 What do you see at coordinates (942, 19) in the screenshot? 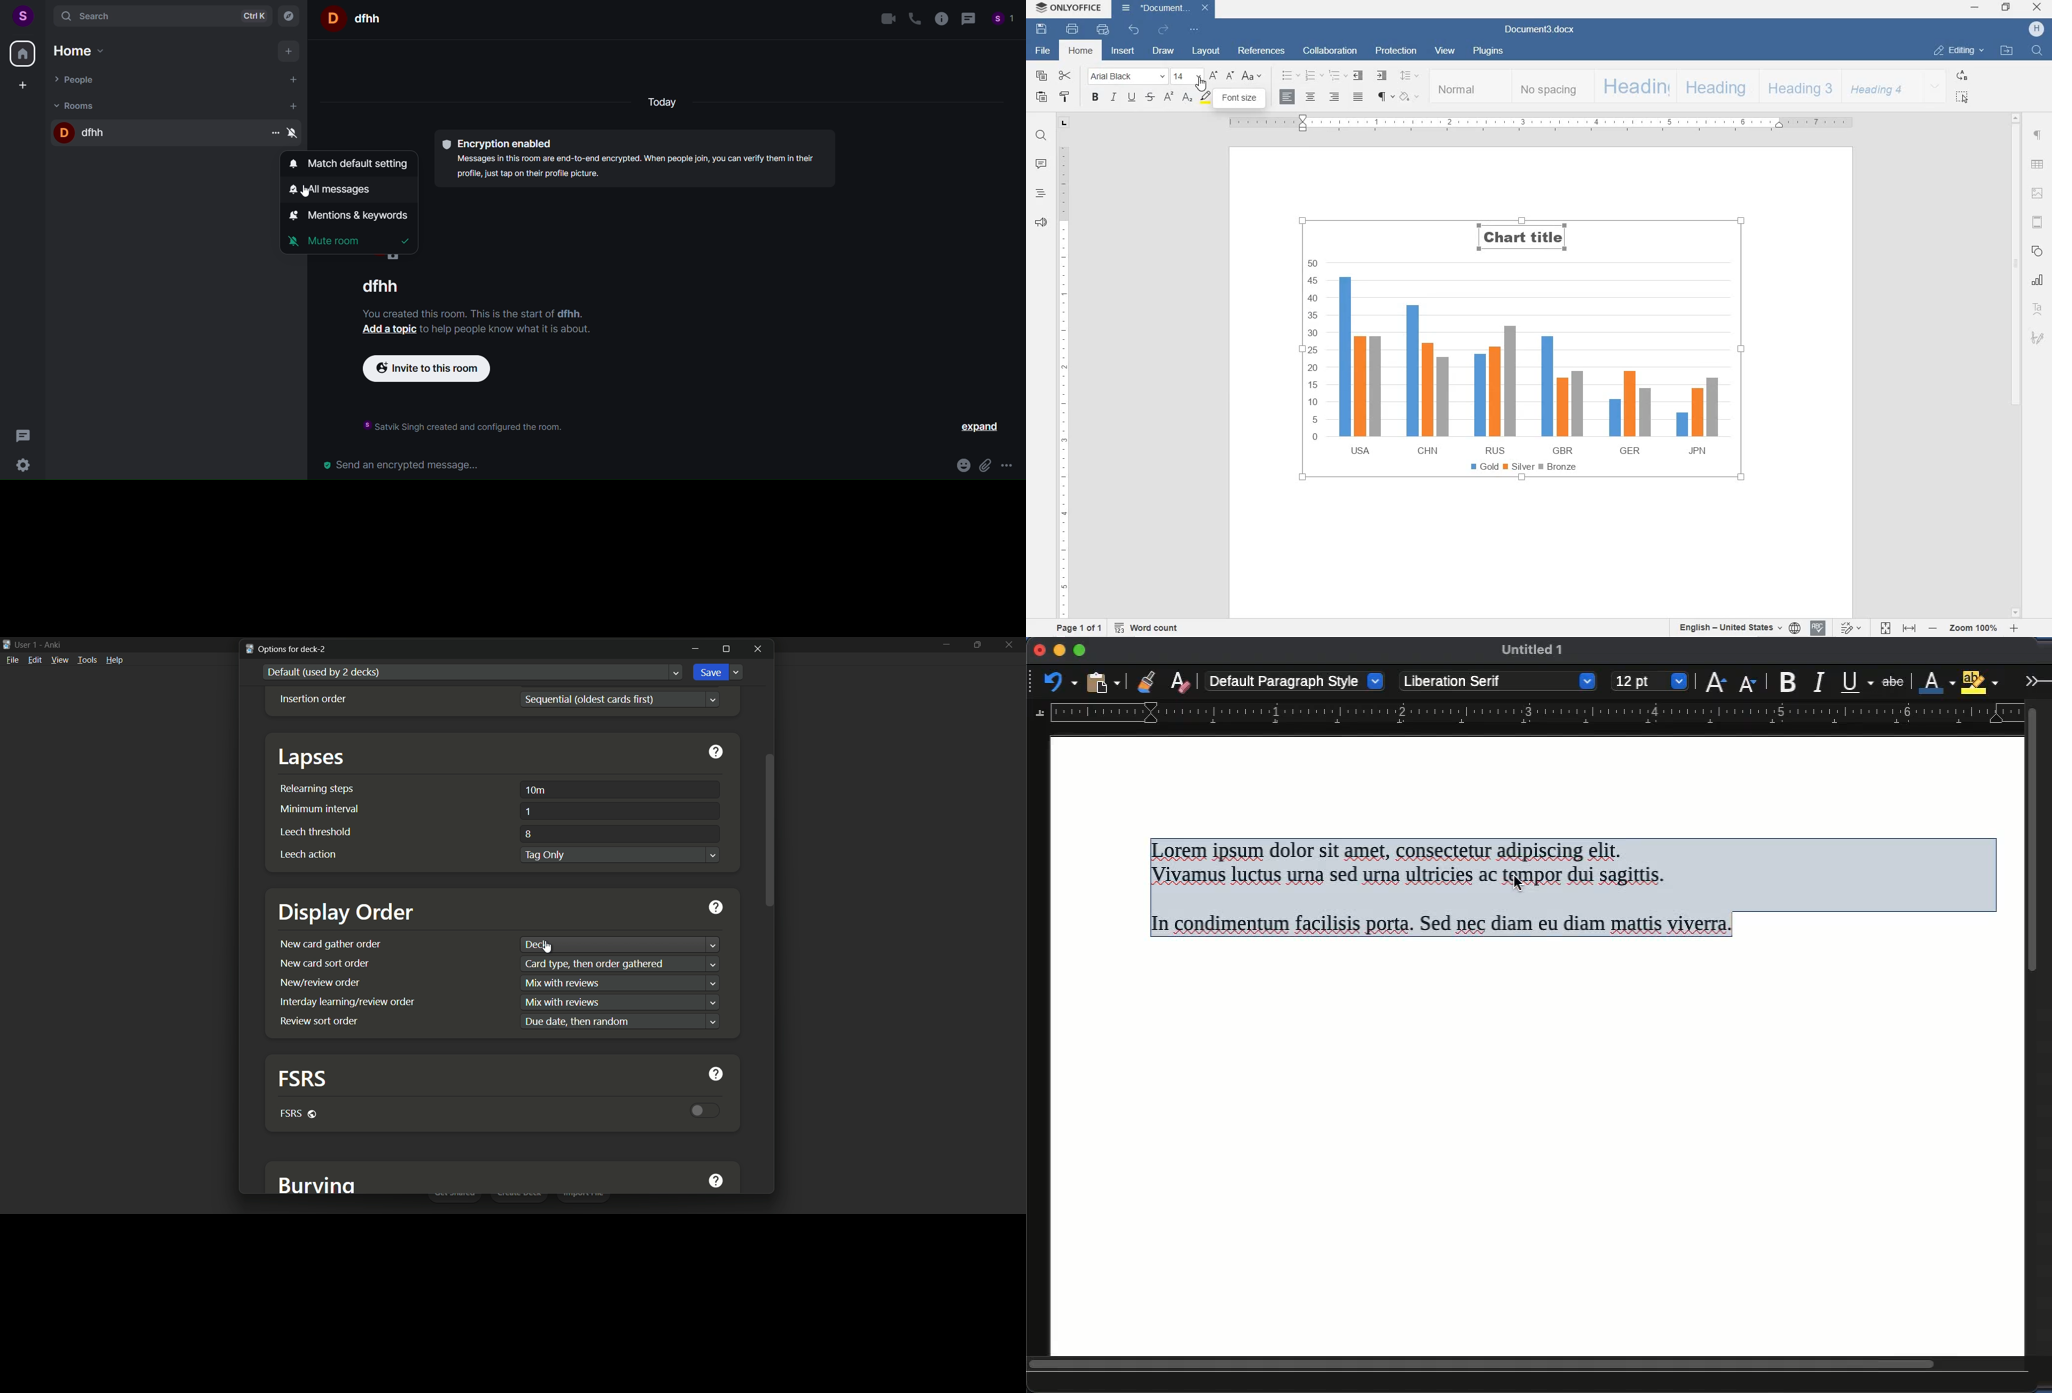
I see `room info` at bounding box center [942, 19].